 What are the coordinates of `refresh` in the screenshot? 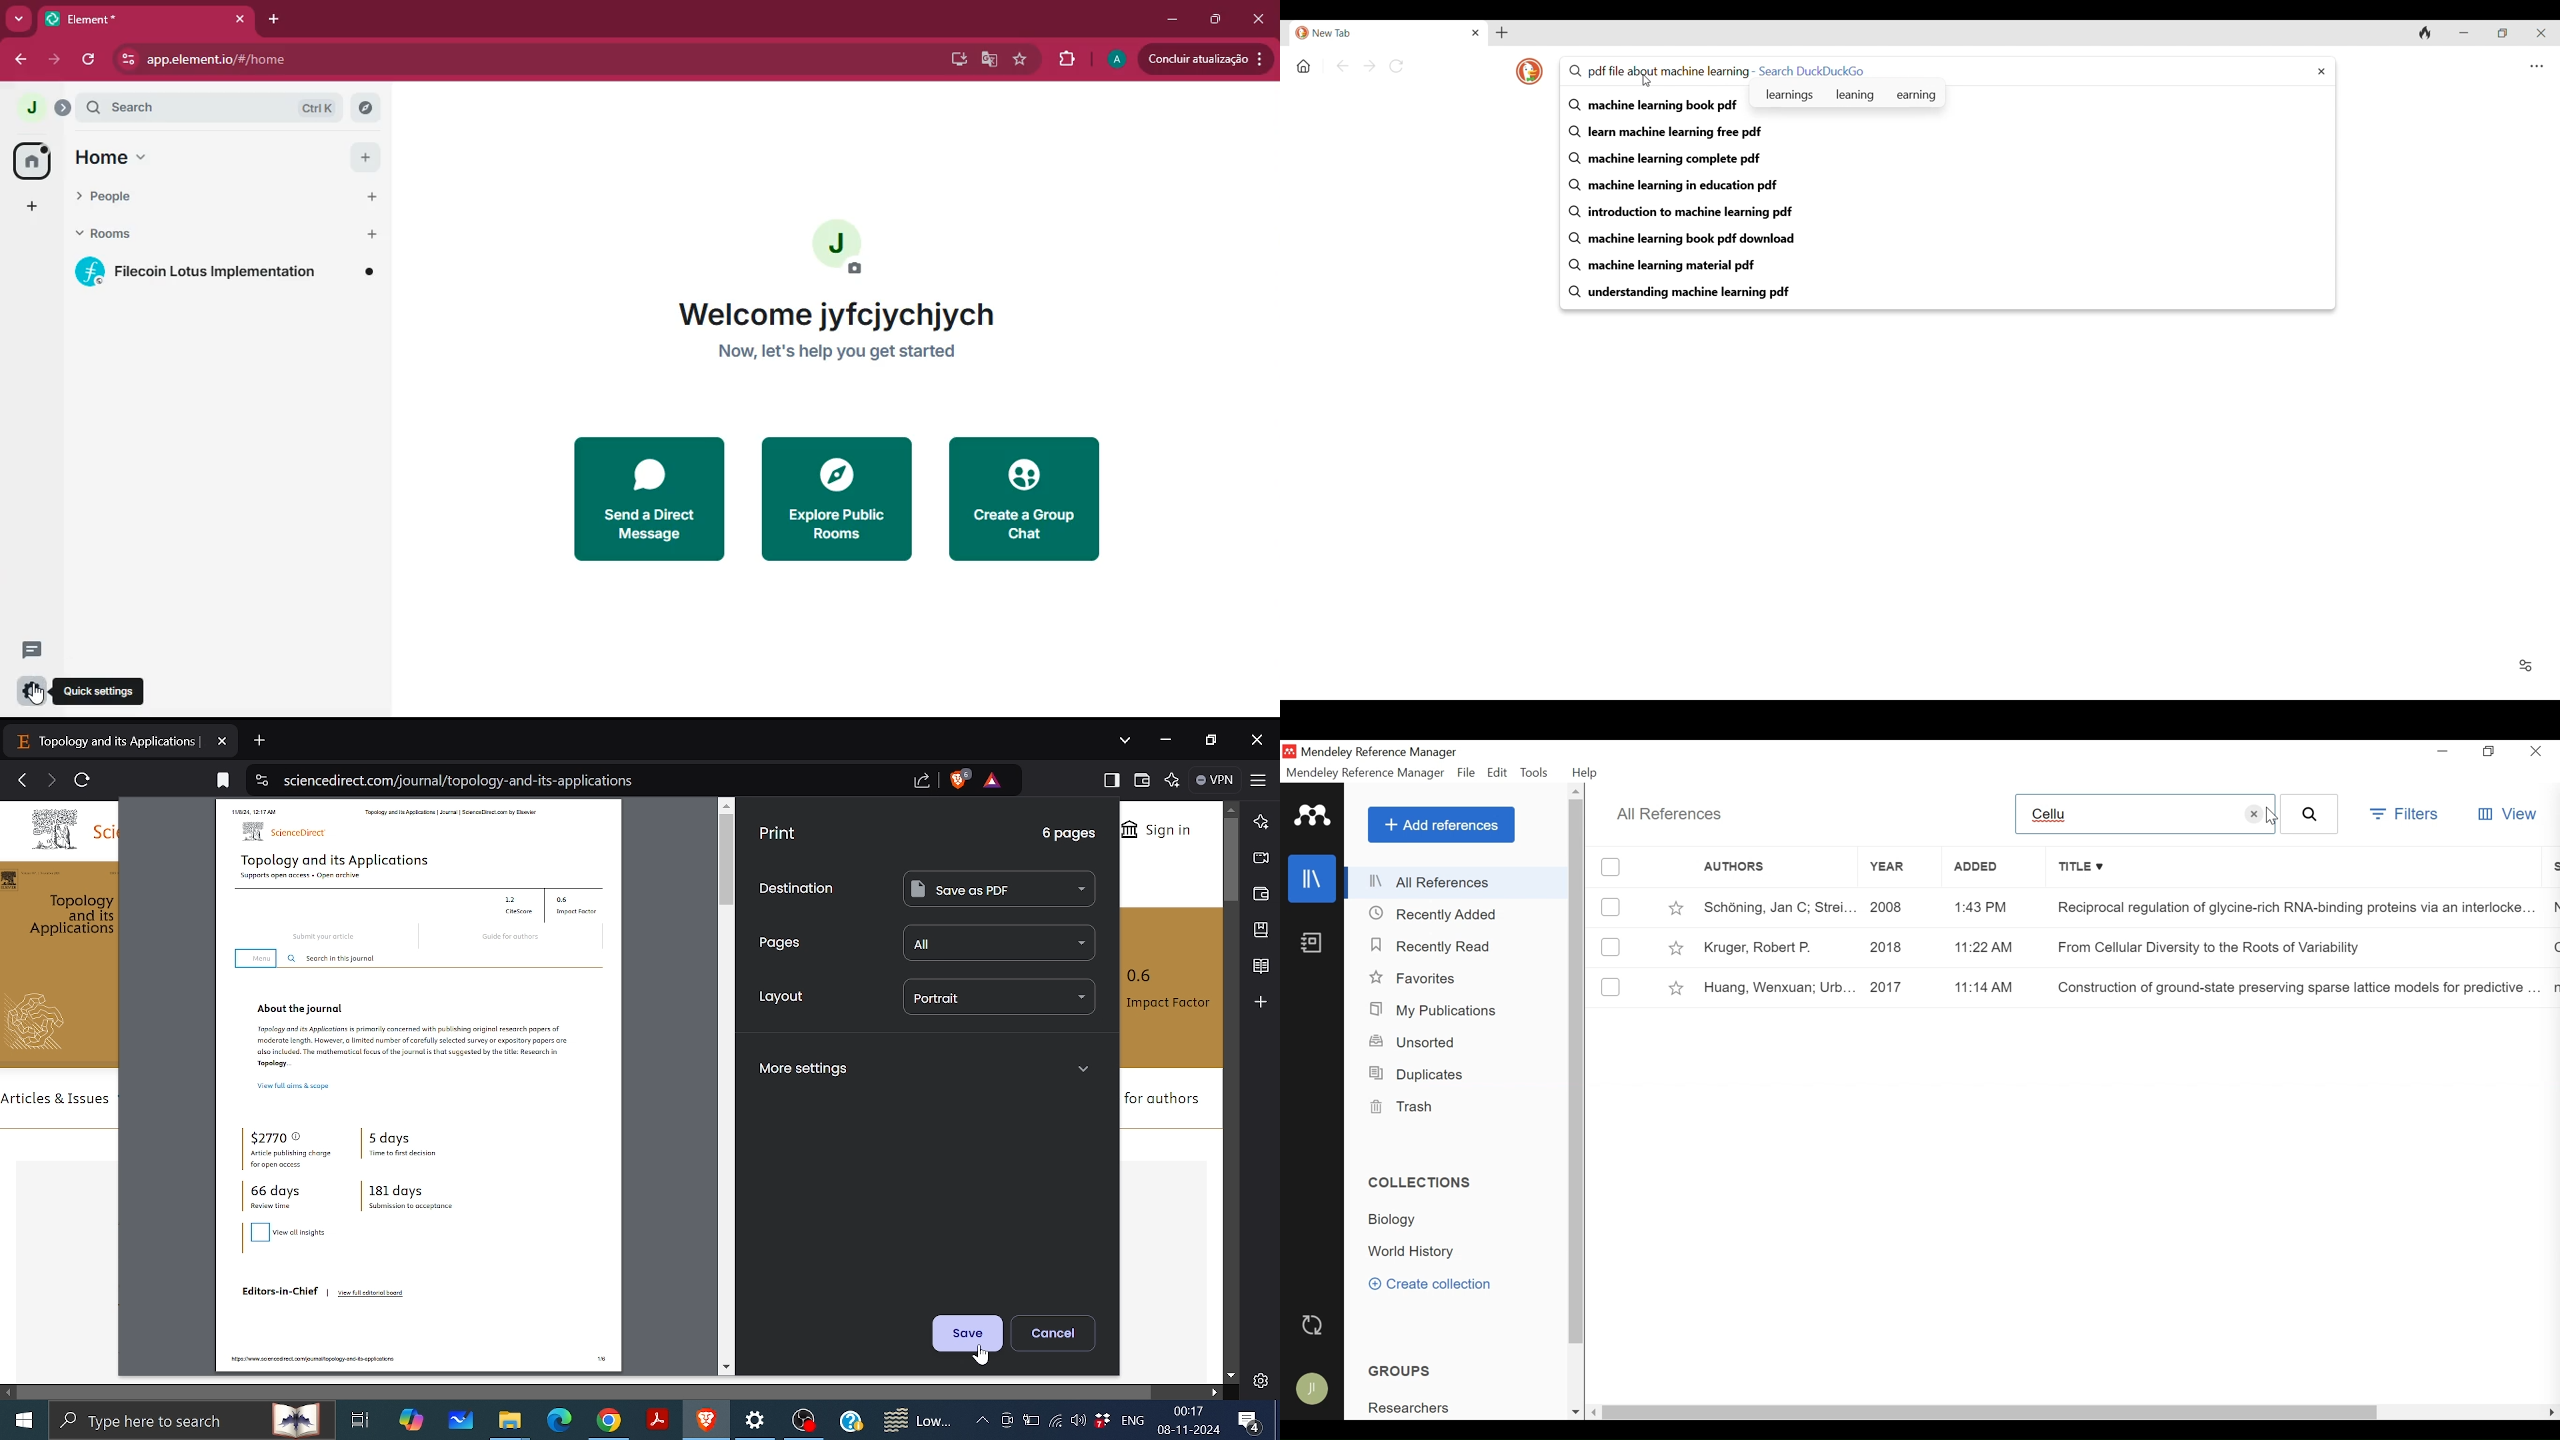 It's located at (90, 59).